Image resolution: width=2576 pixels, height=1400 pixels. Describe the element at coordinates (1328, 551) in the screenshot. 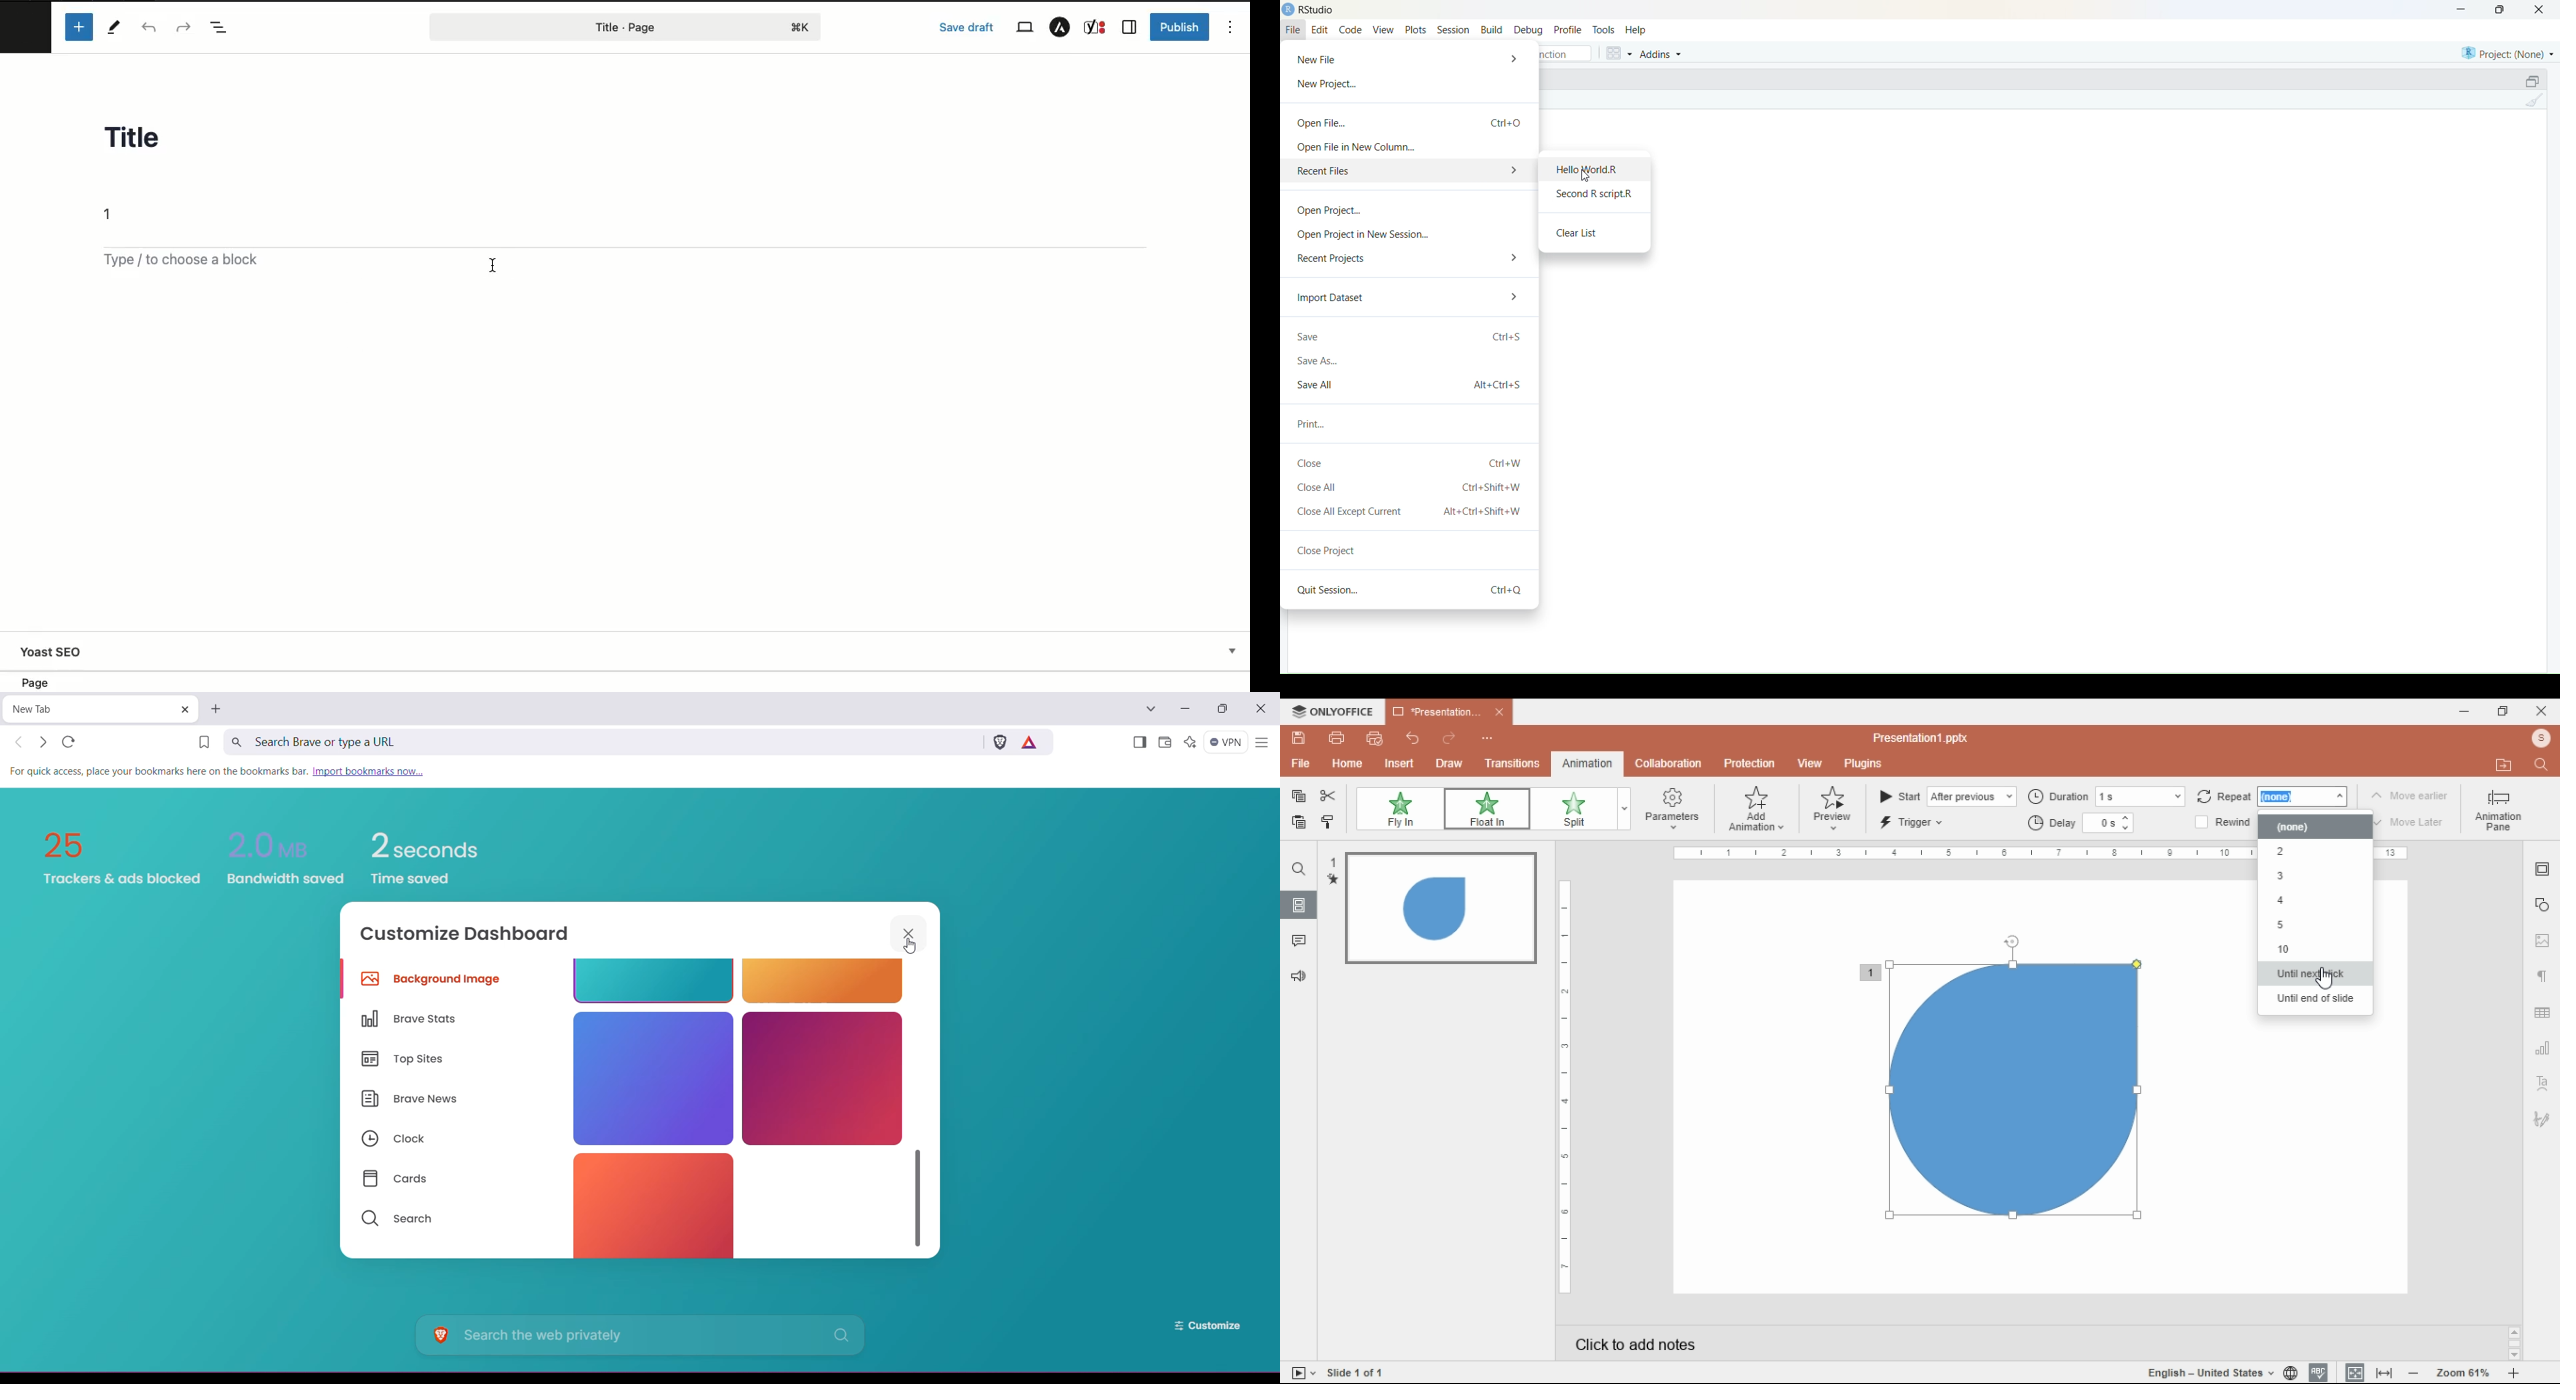

I see `Close Project` at that location.